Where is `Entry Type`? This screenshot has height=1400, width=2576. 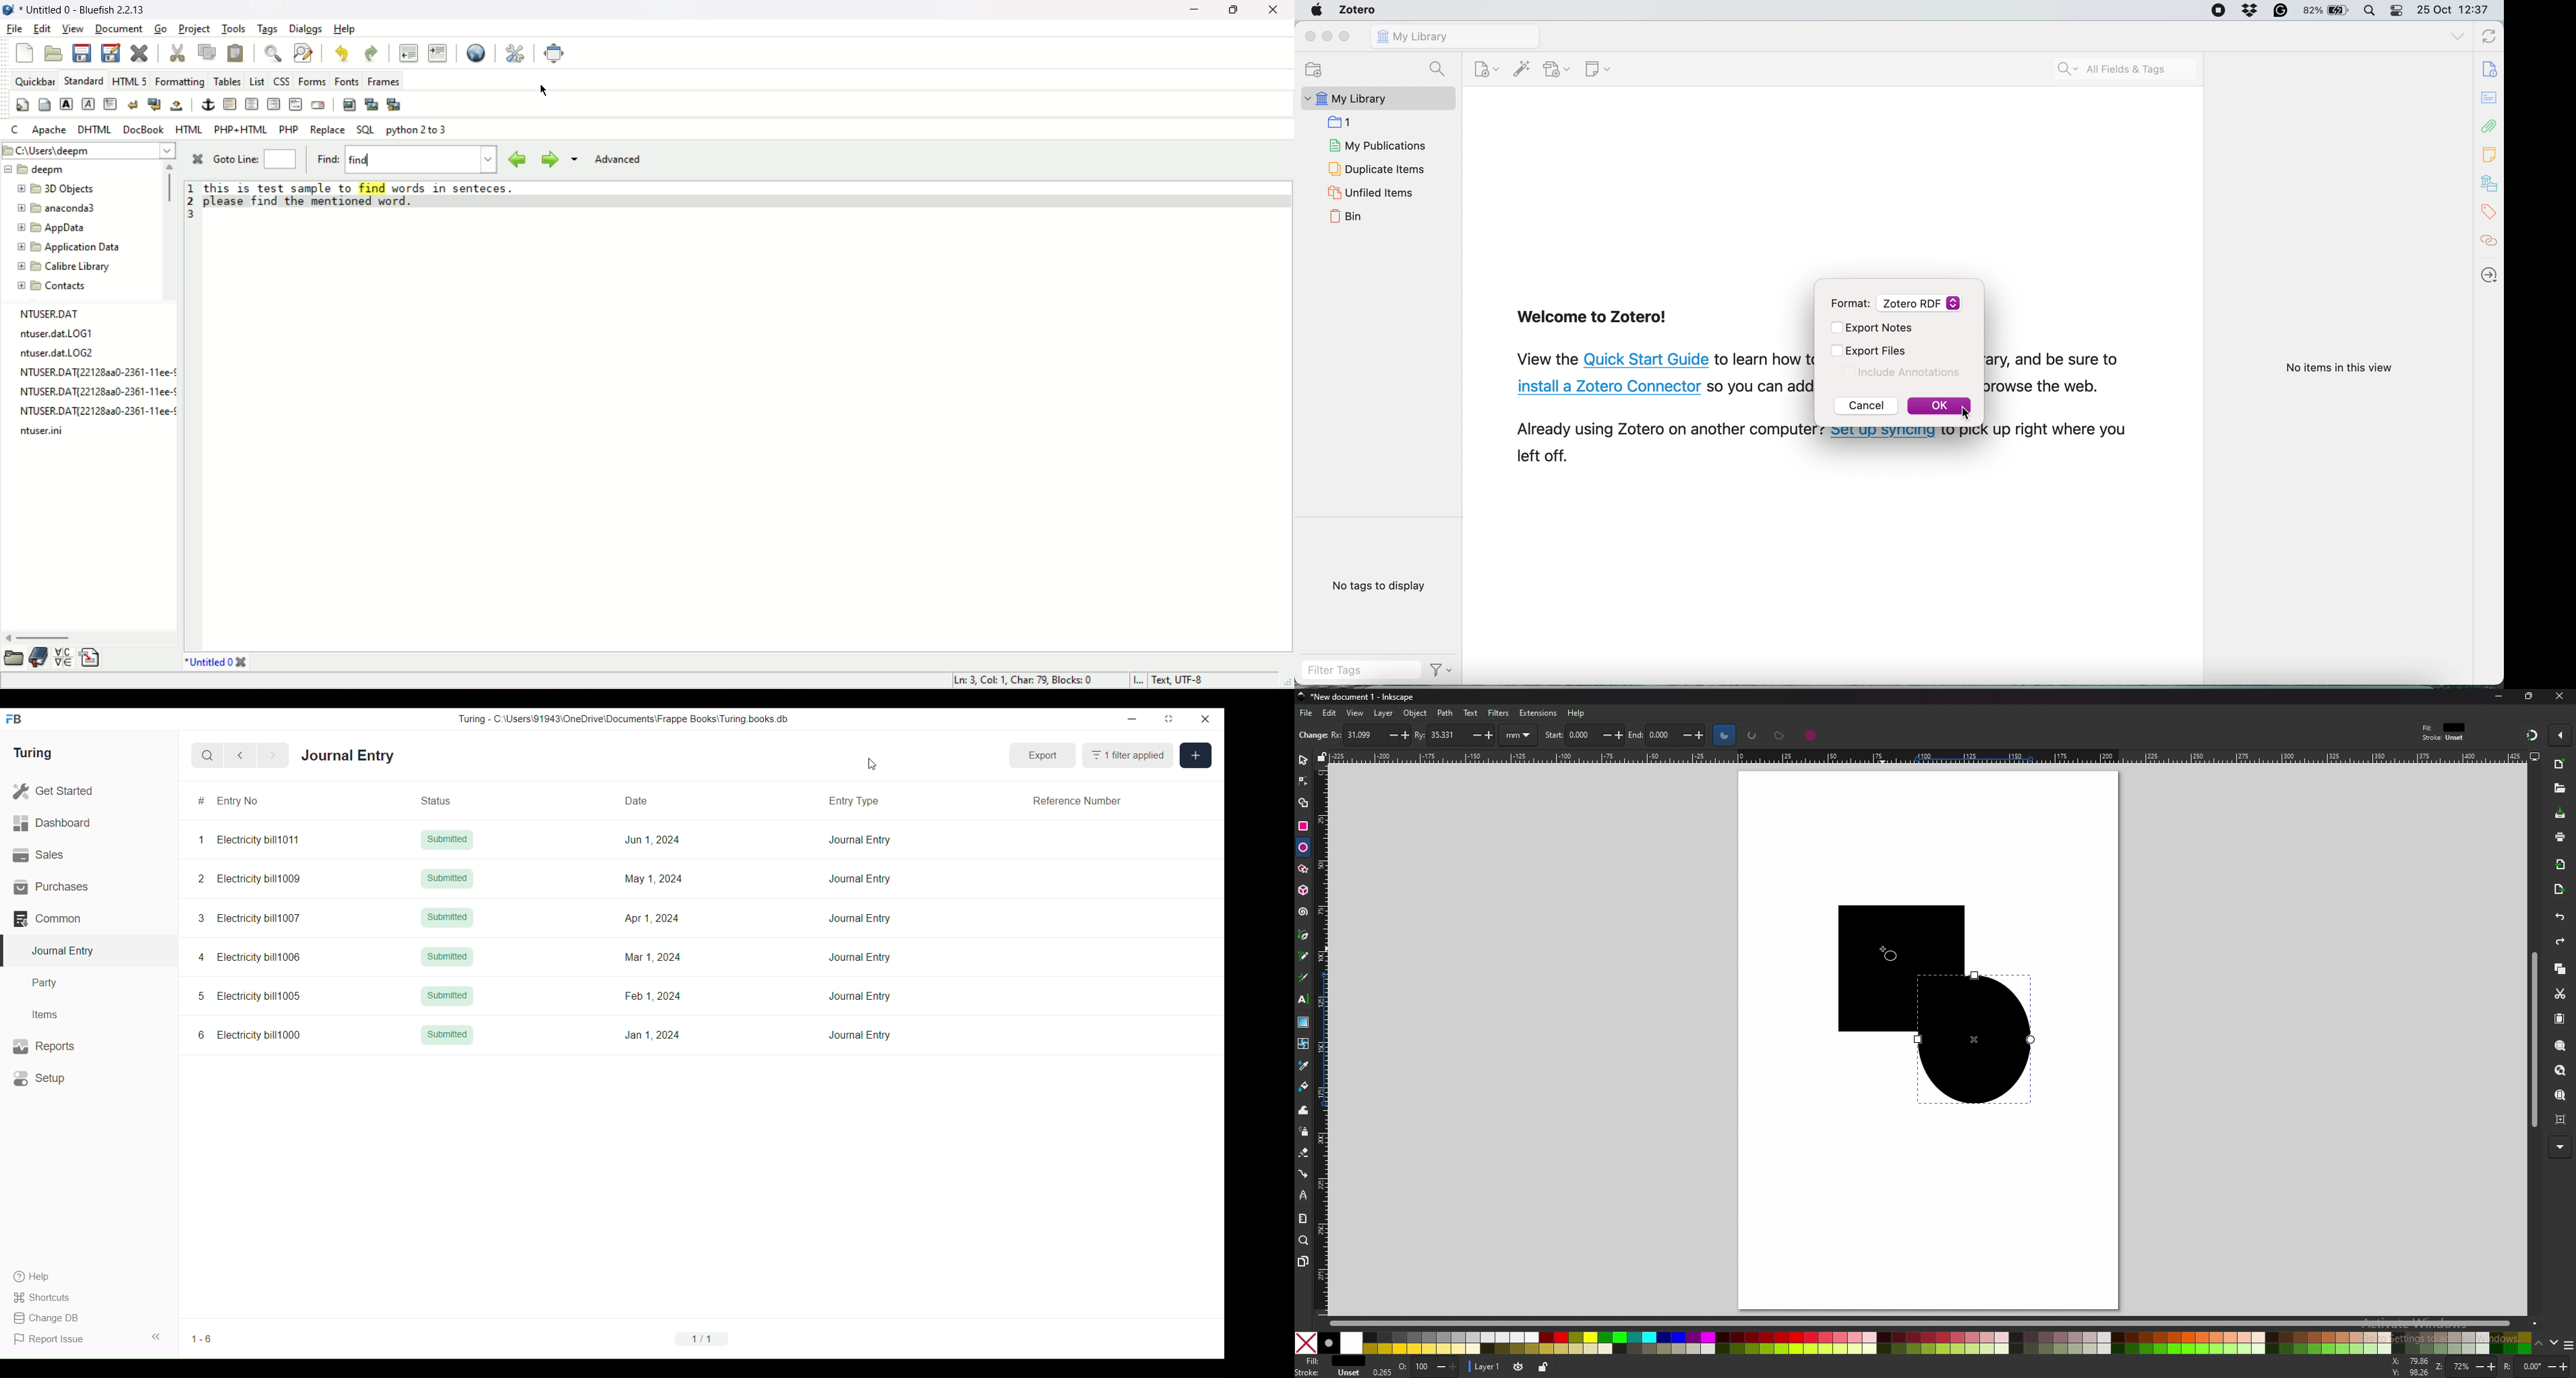 Entry Type is located at coordinates (858, 799).